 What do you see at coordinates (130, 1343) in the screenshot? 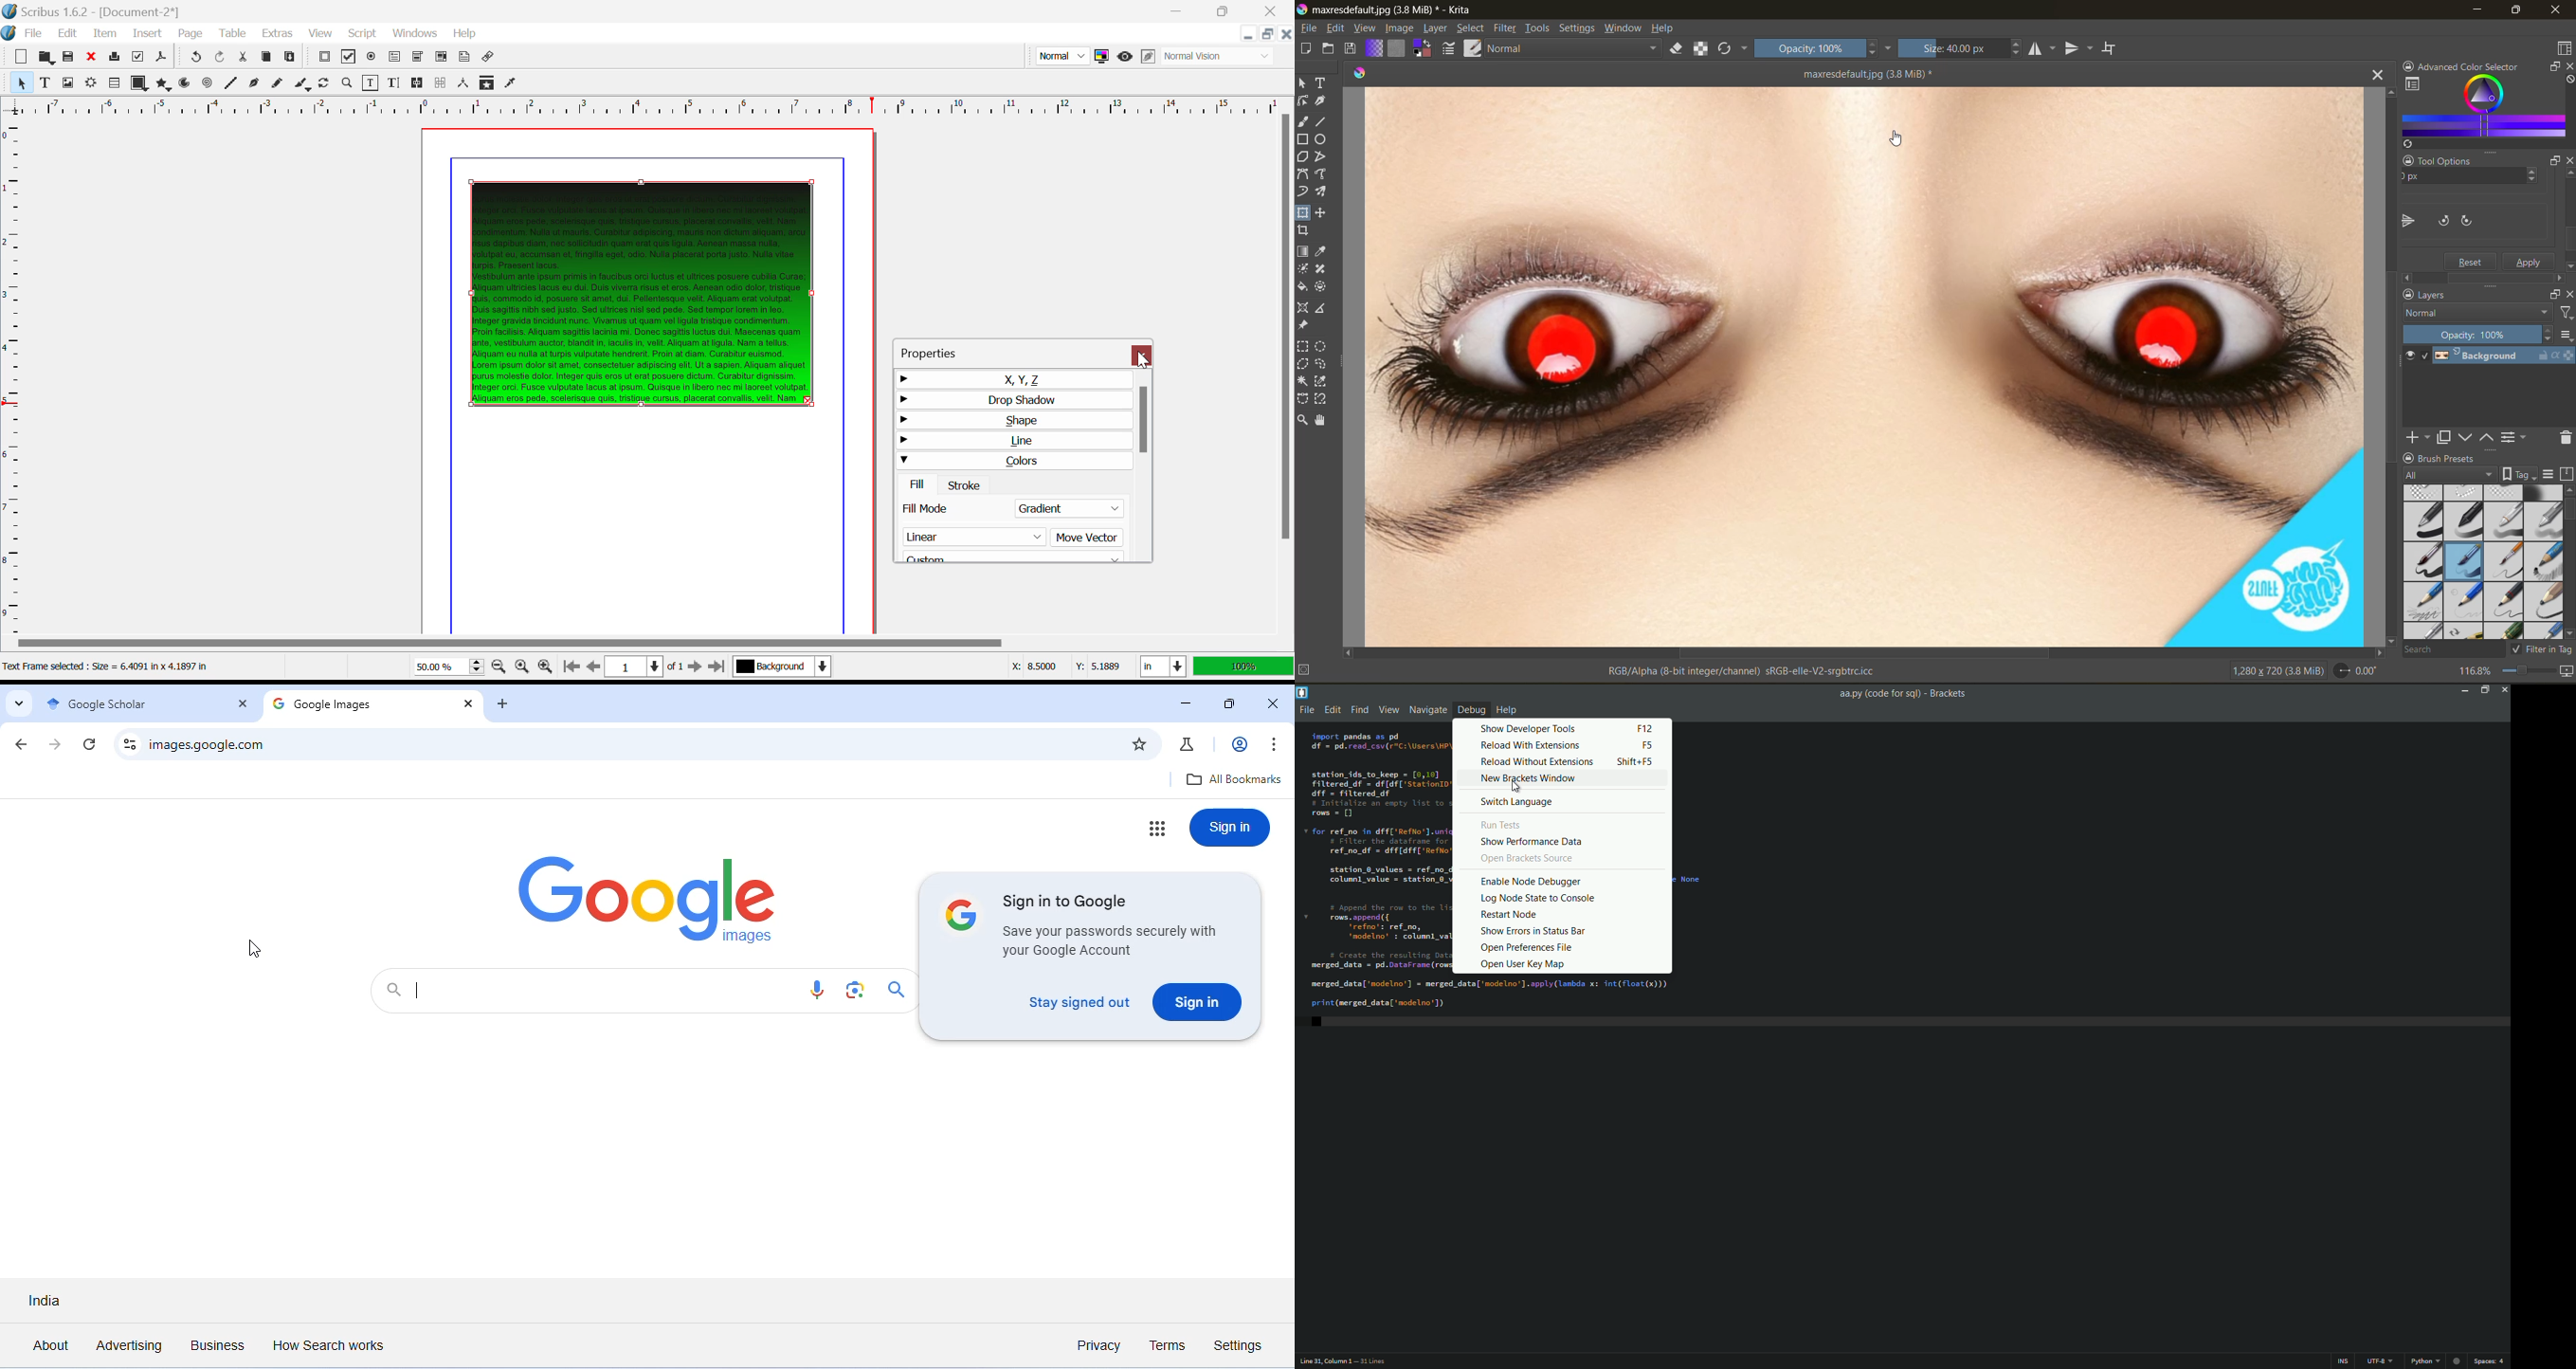
I see `advertising` at bounding box center [130, 1343].